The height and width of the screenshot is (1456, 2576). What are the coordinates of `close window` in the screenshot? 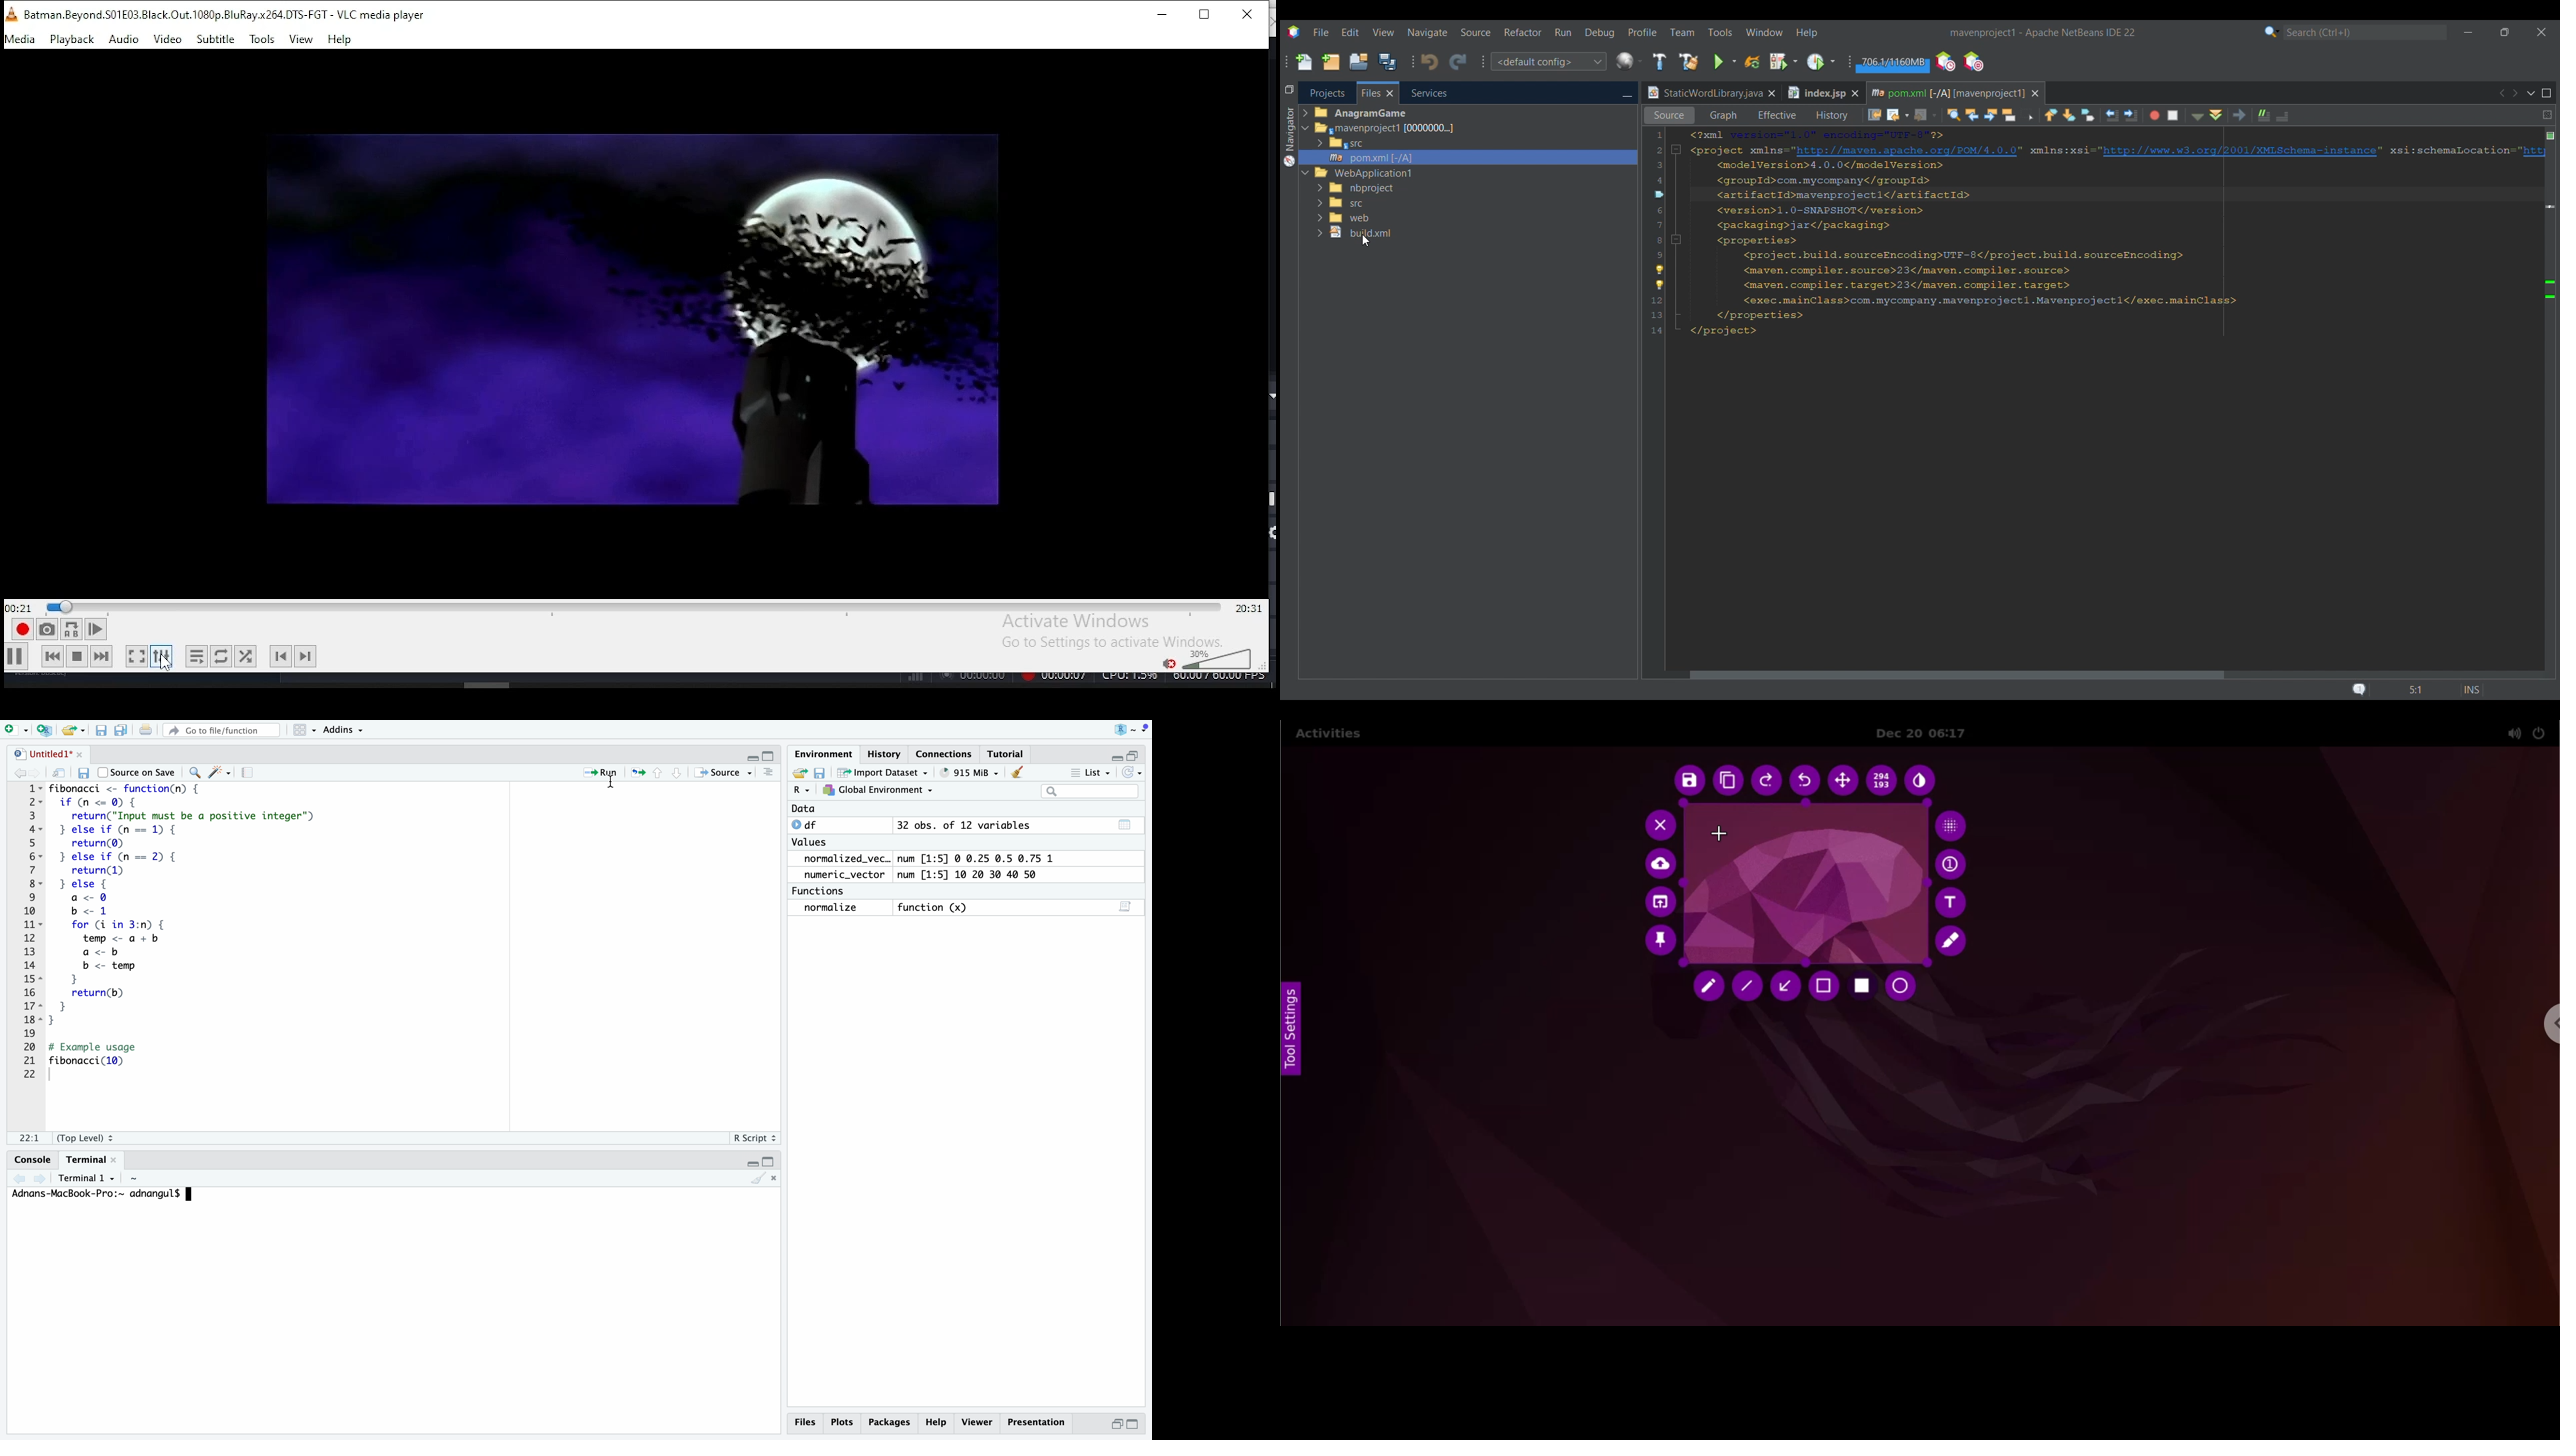 It's located at (1248, 16).